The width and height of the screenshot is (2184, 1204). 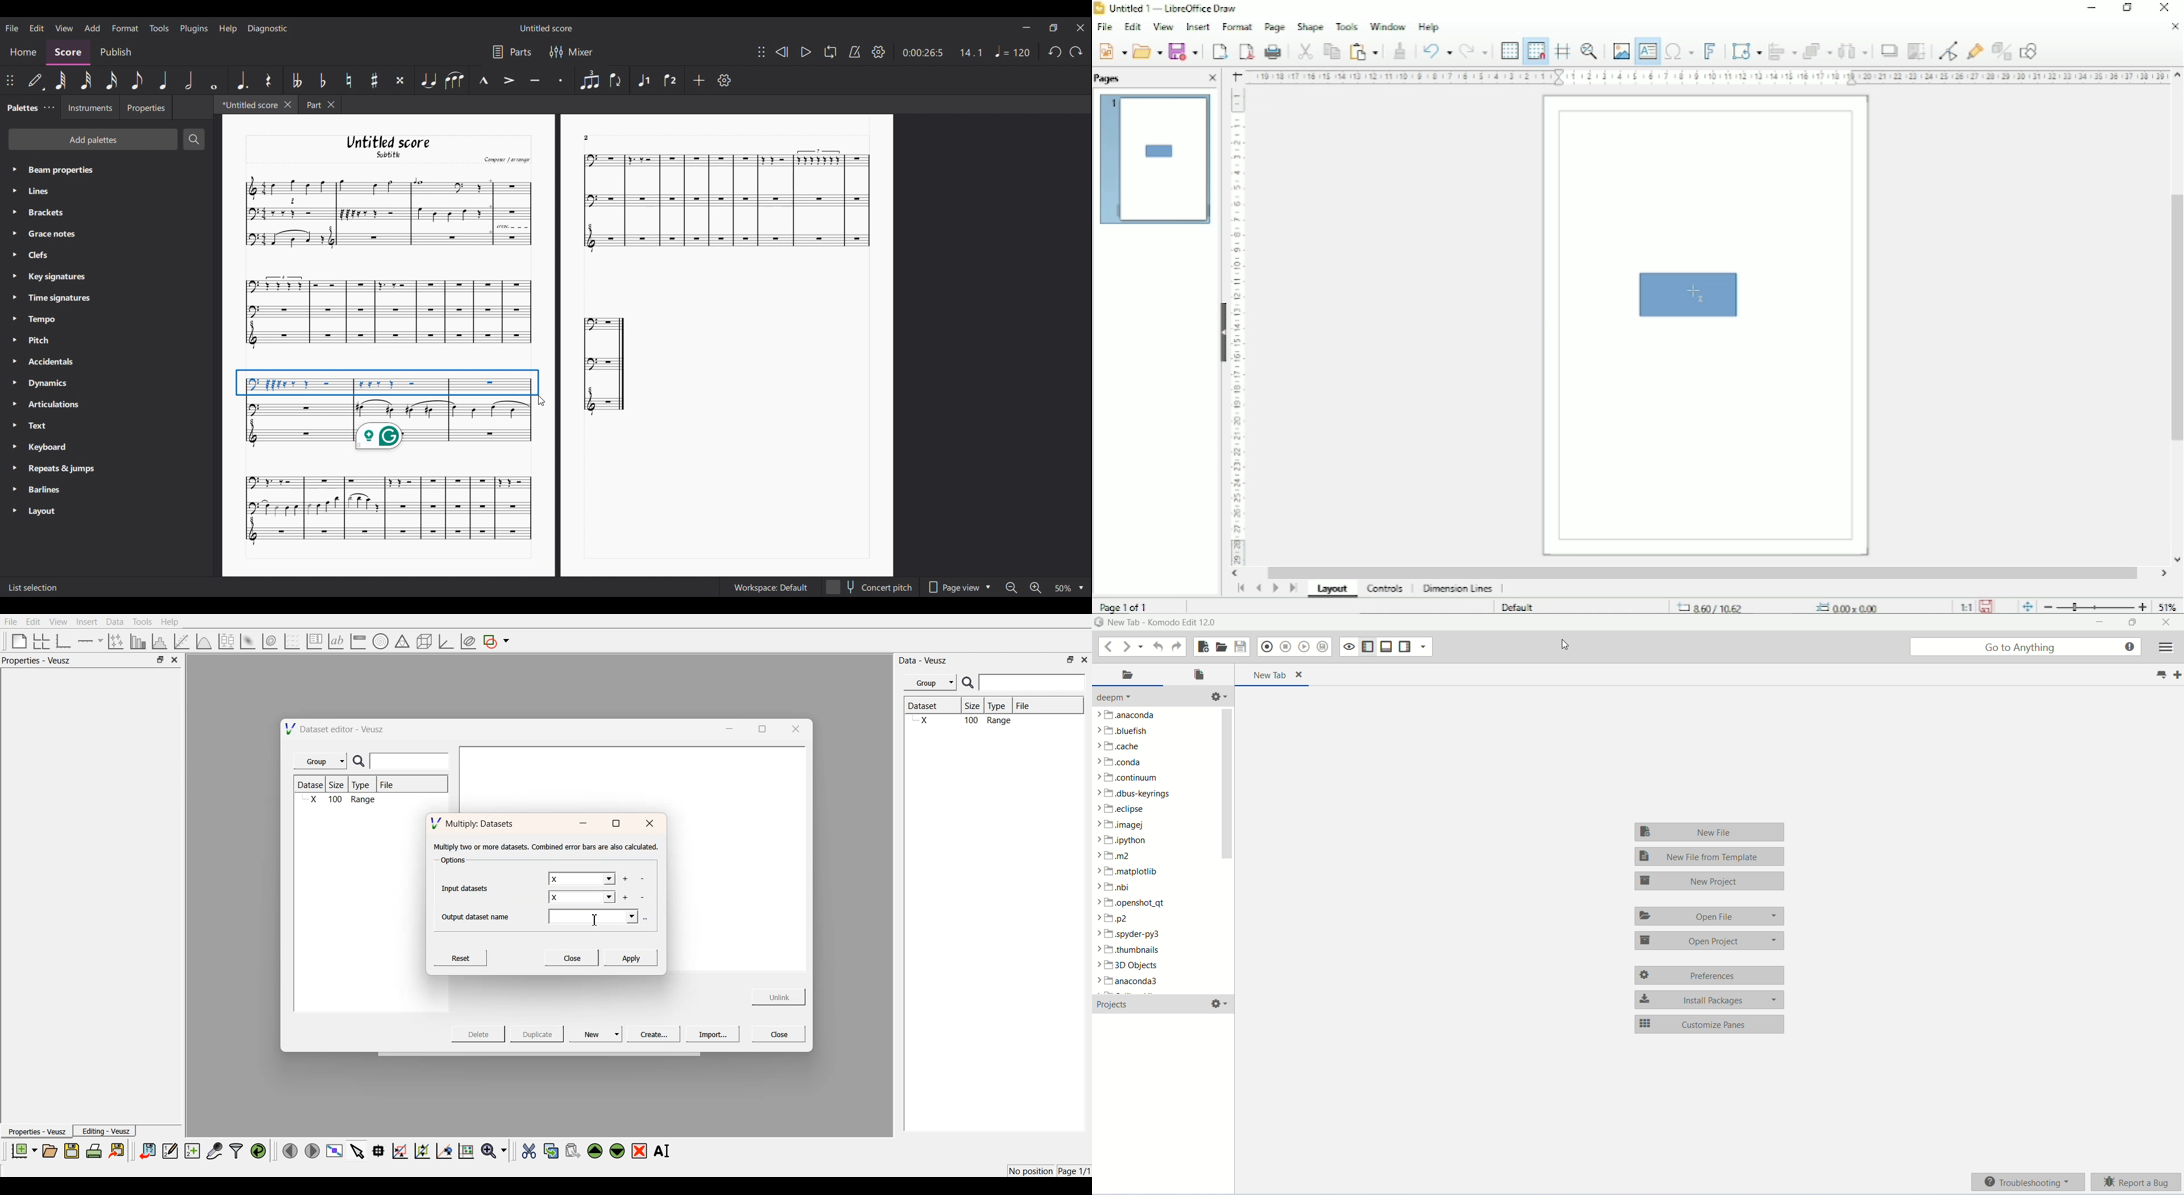 What do you see at coordinates (1010, 587) in the screenshot?
I see `Zoom out` at bounding box center [1010, 587].